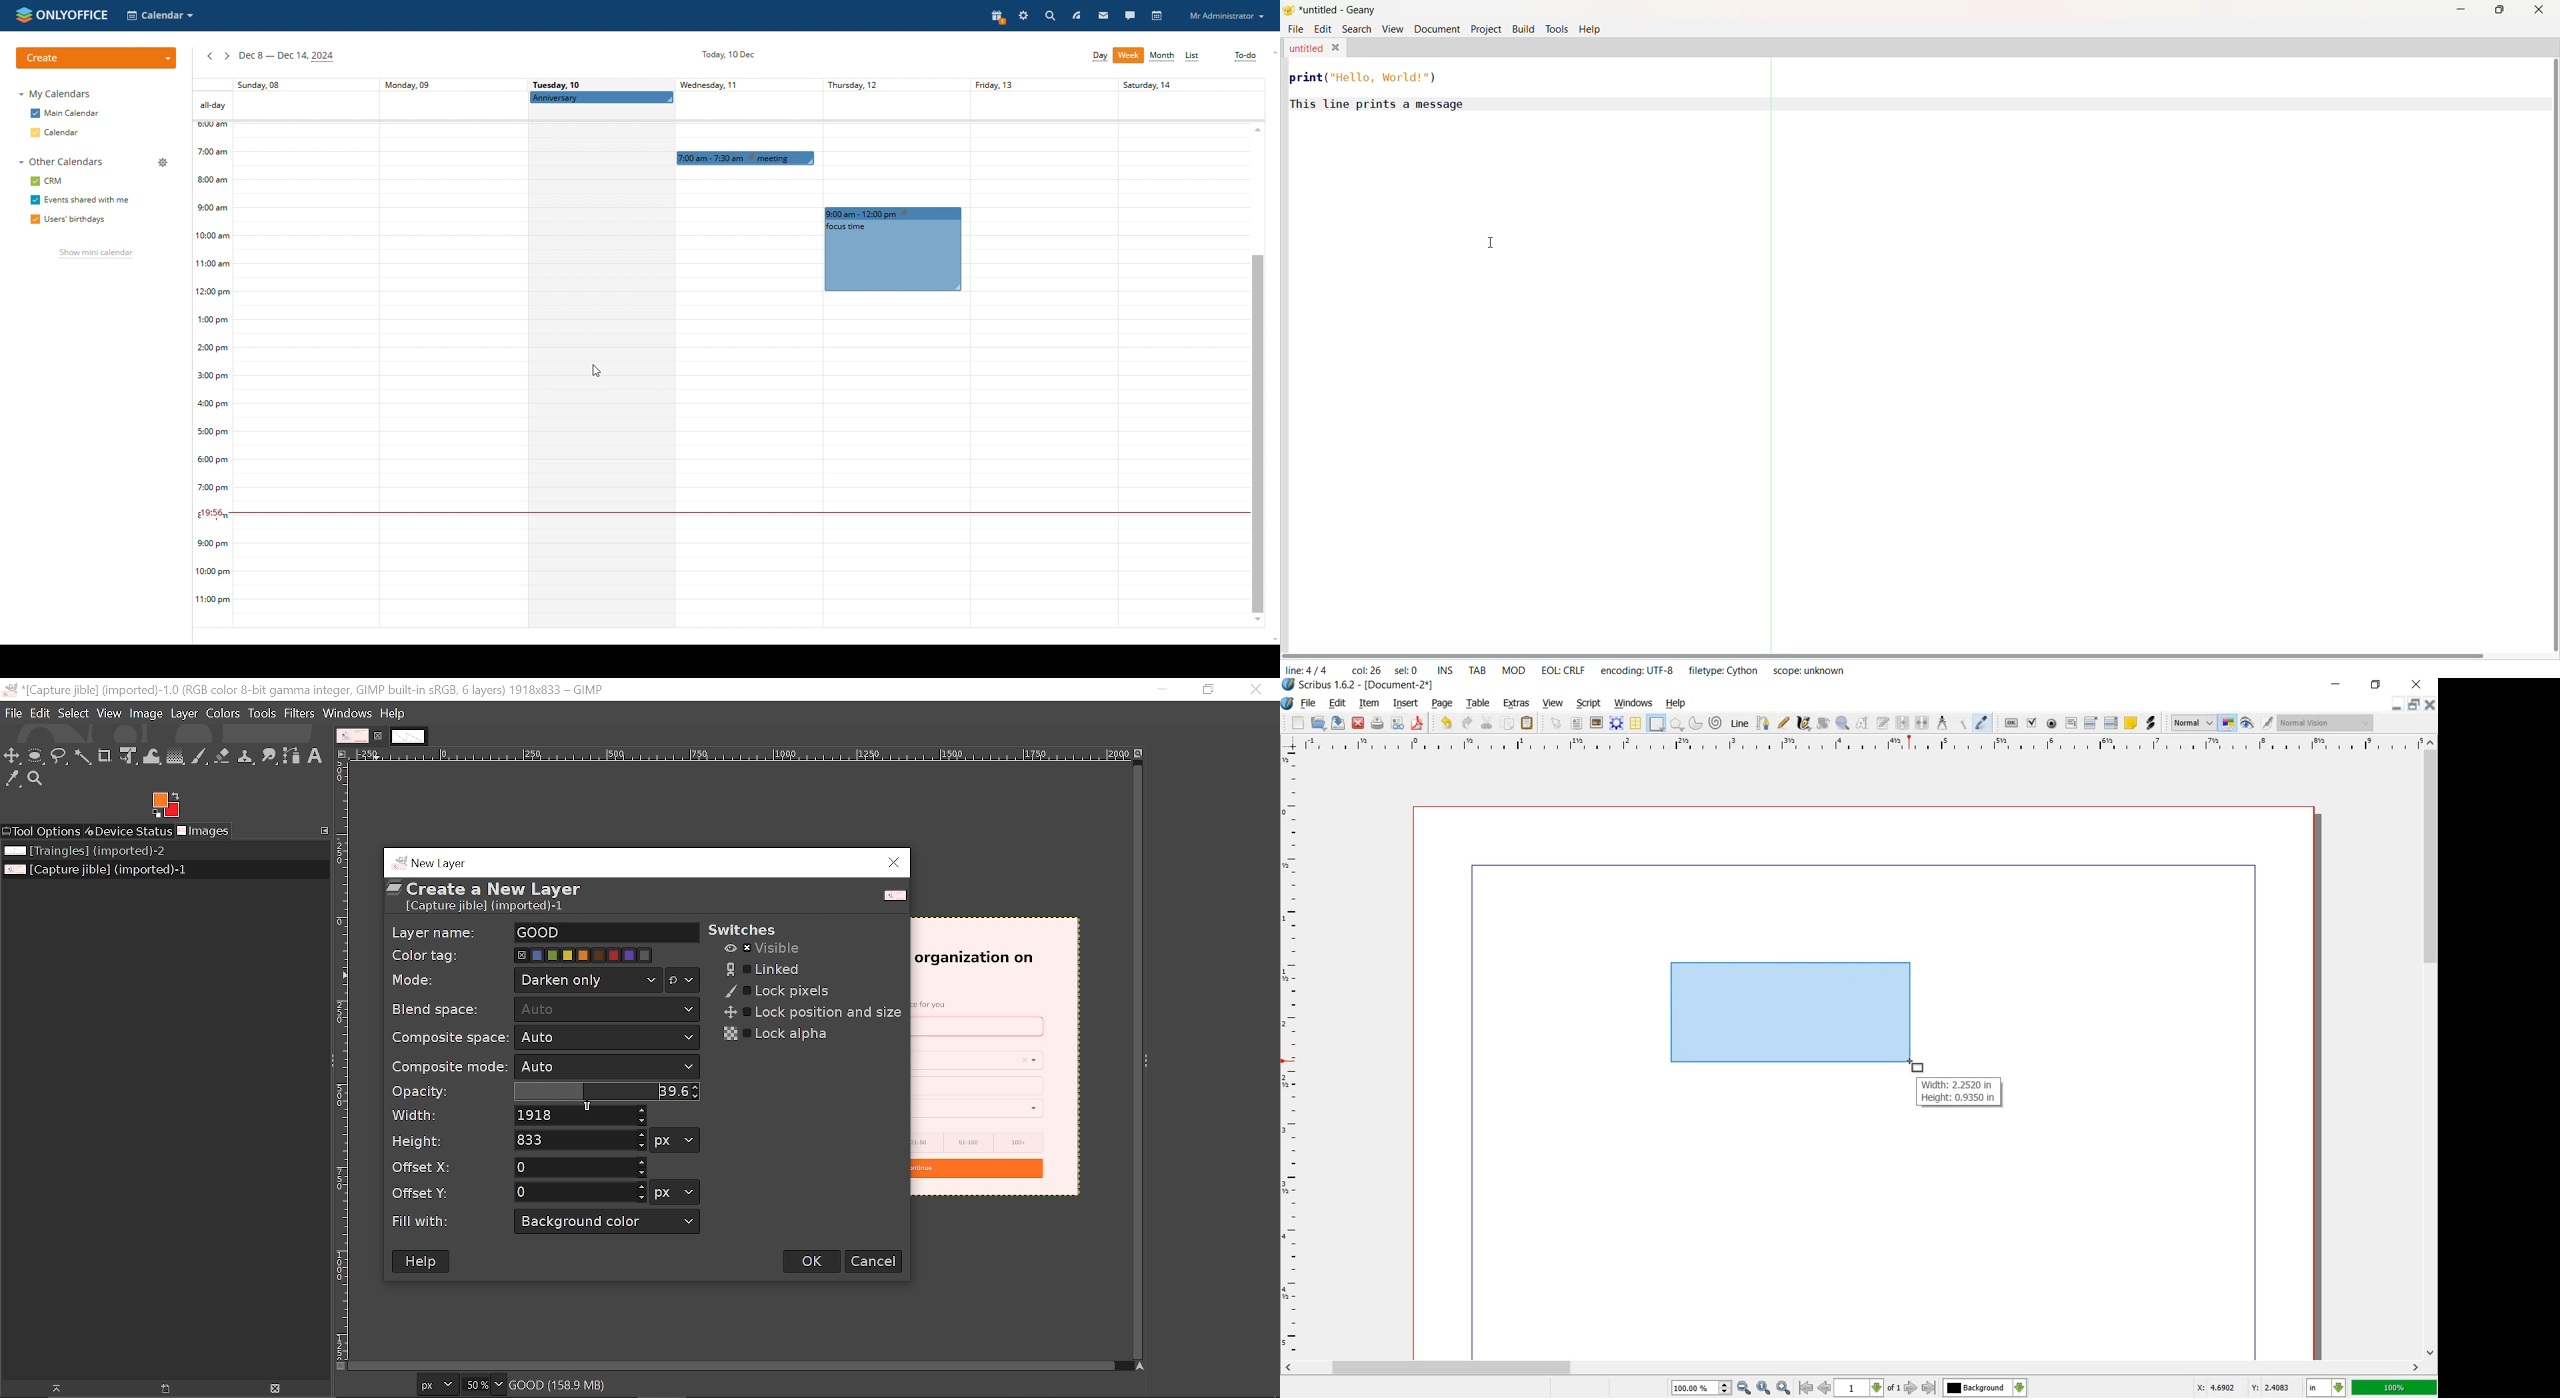 The height and width of the screenshot is (1400, 2576). Describe the element at coordinates (430, 1191) in the screenshot. I see `Offset Y:` at that location.